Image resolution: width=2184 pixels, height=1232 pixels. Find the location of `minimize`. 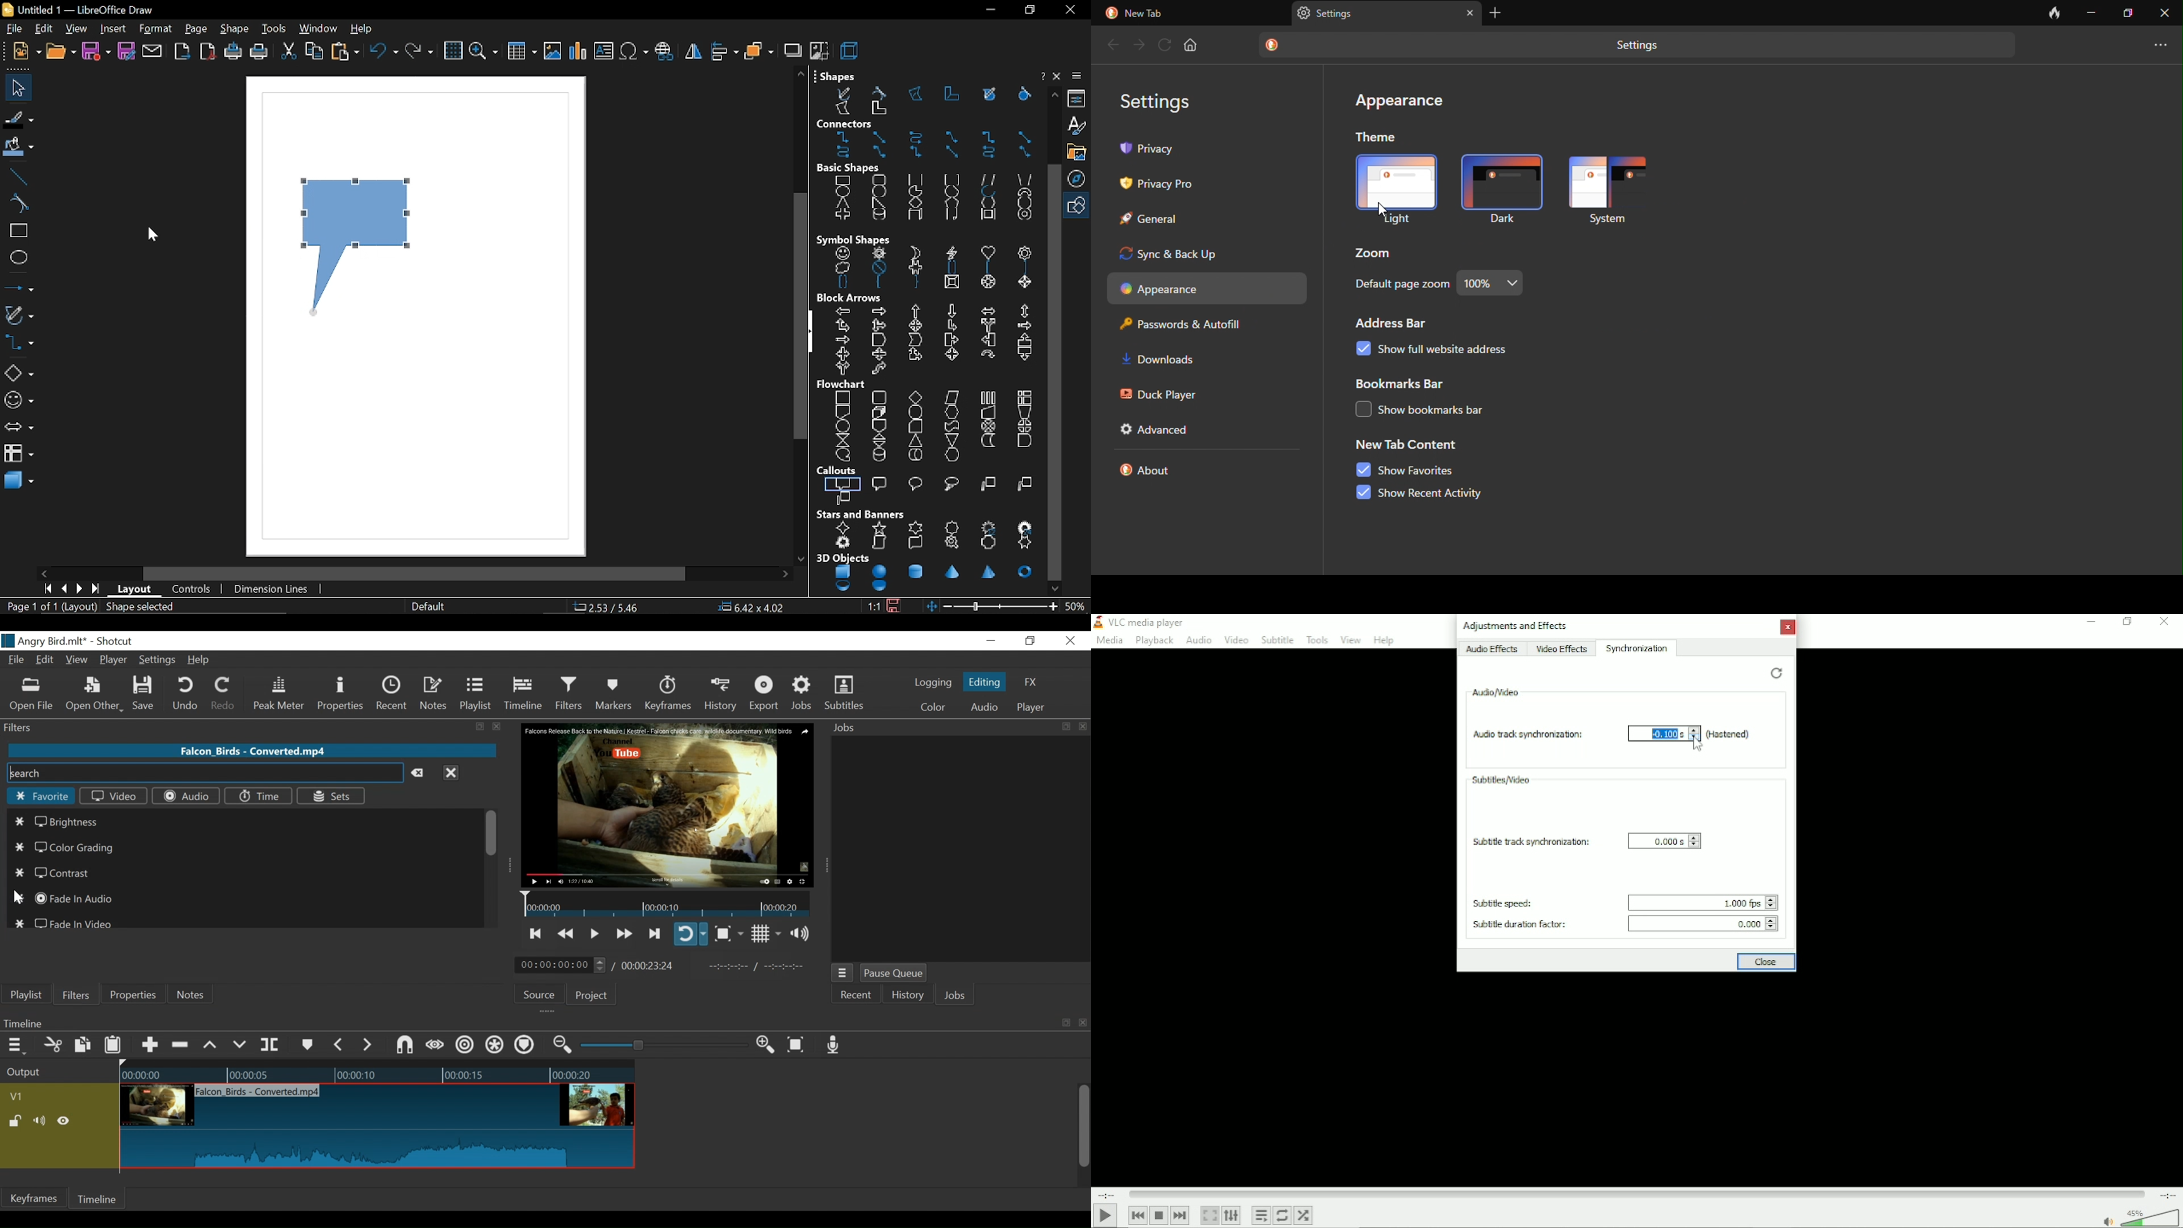

minimize is located at coordinates (989, 10).